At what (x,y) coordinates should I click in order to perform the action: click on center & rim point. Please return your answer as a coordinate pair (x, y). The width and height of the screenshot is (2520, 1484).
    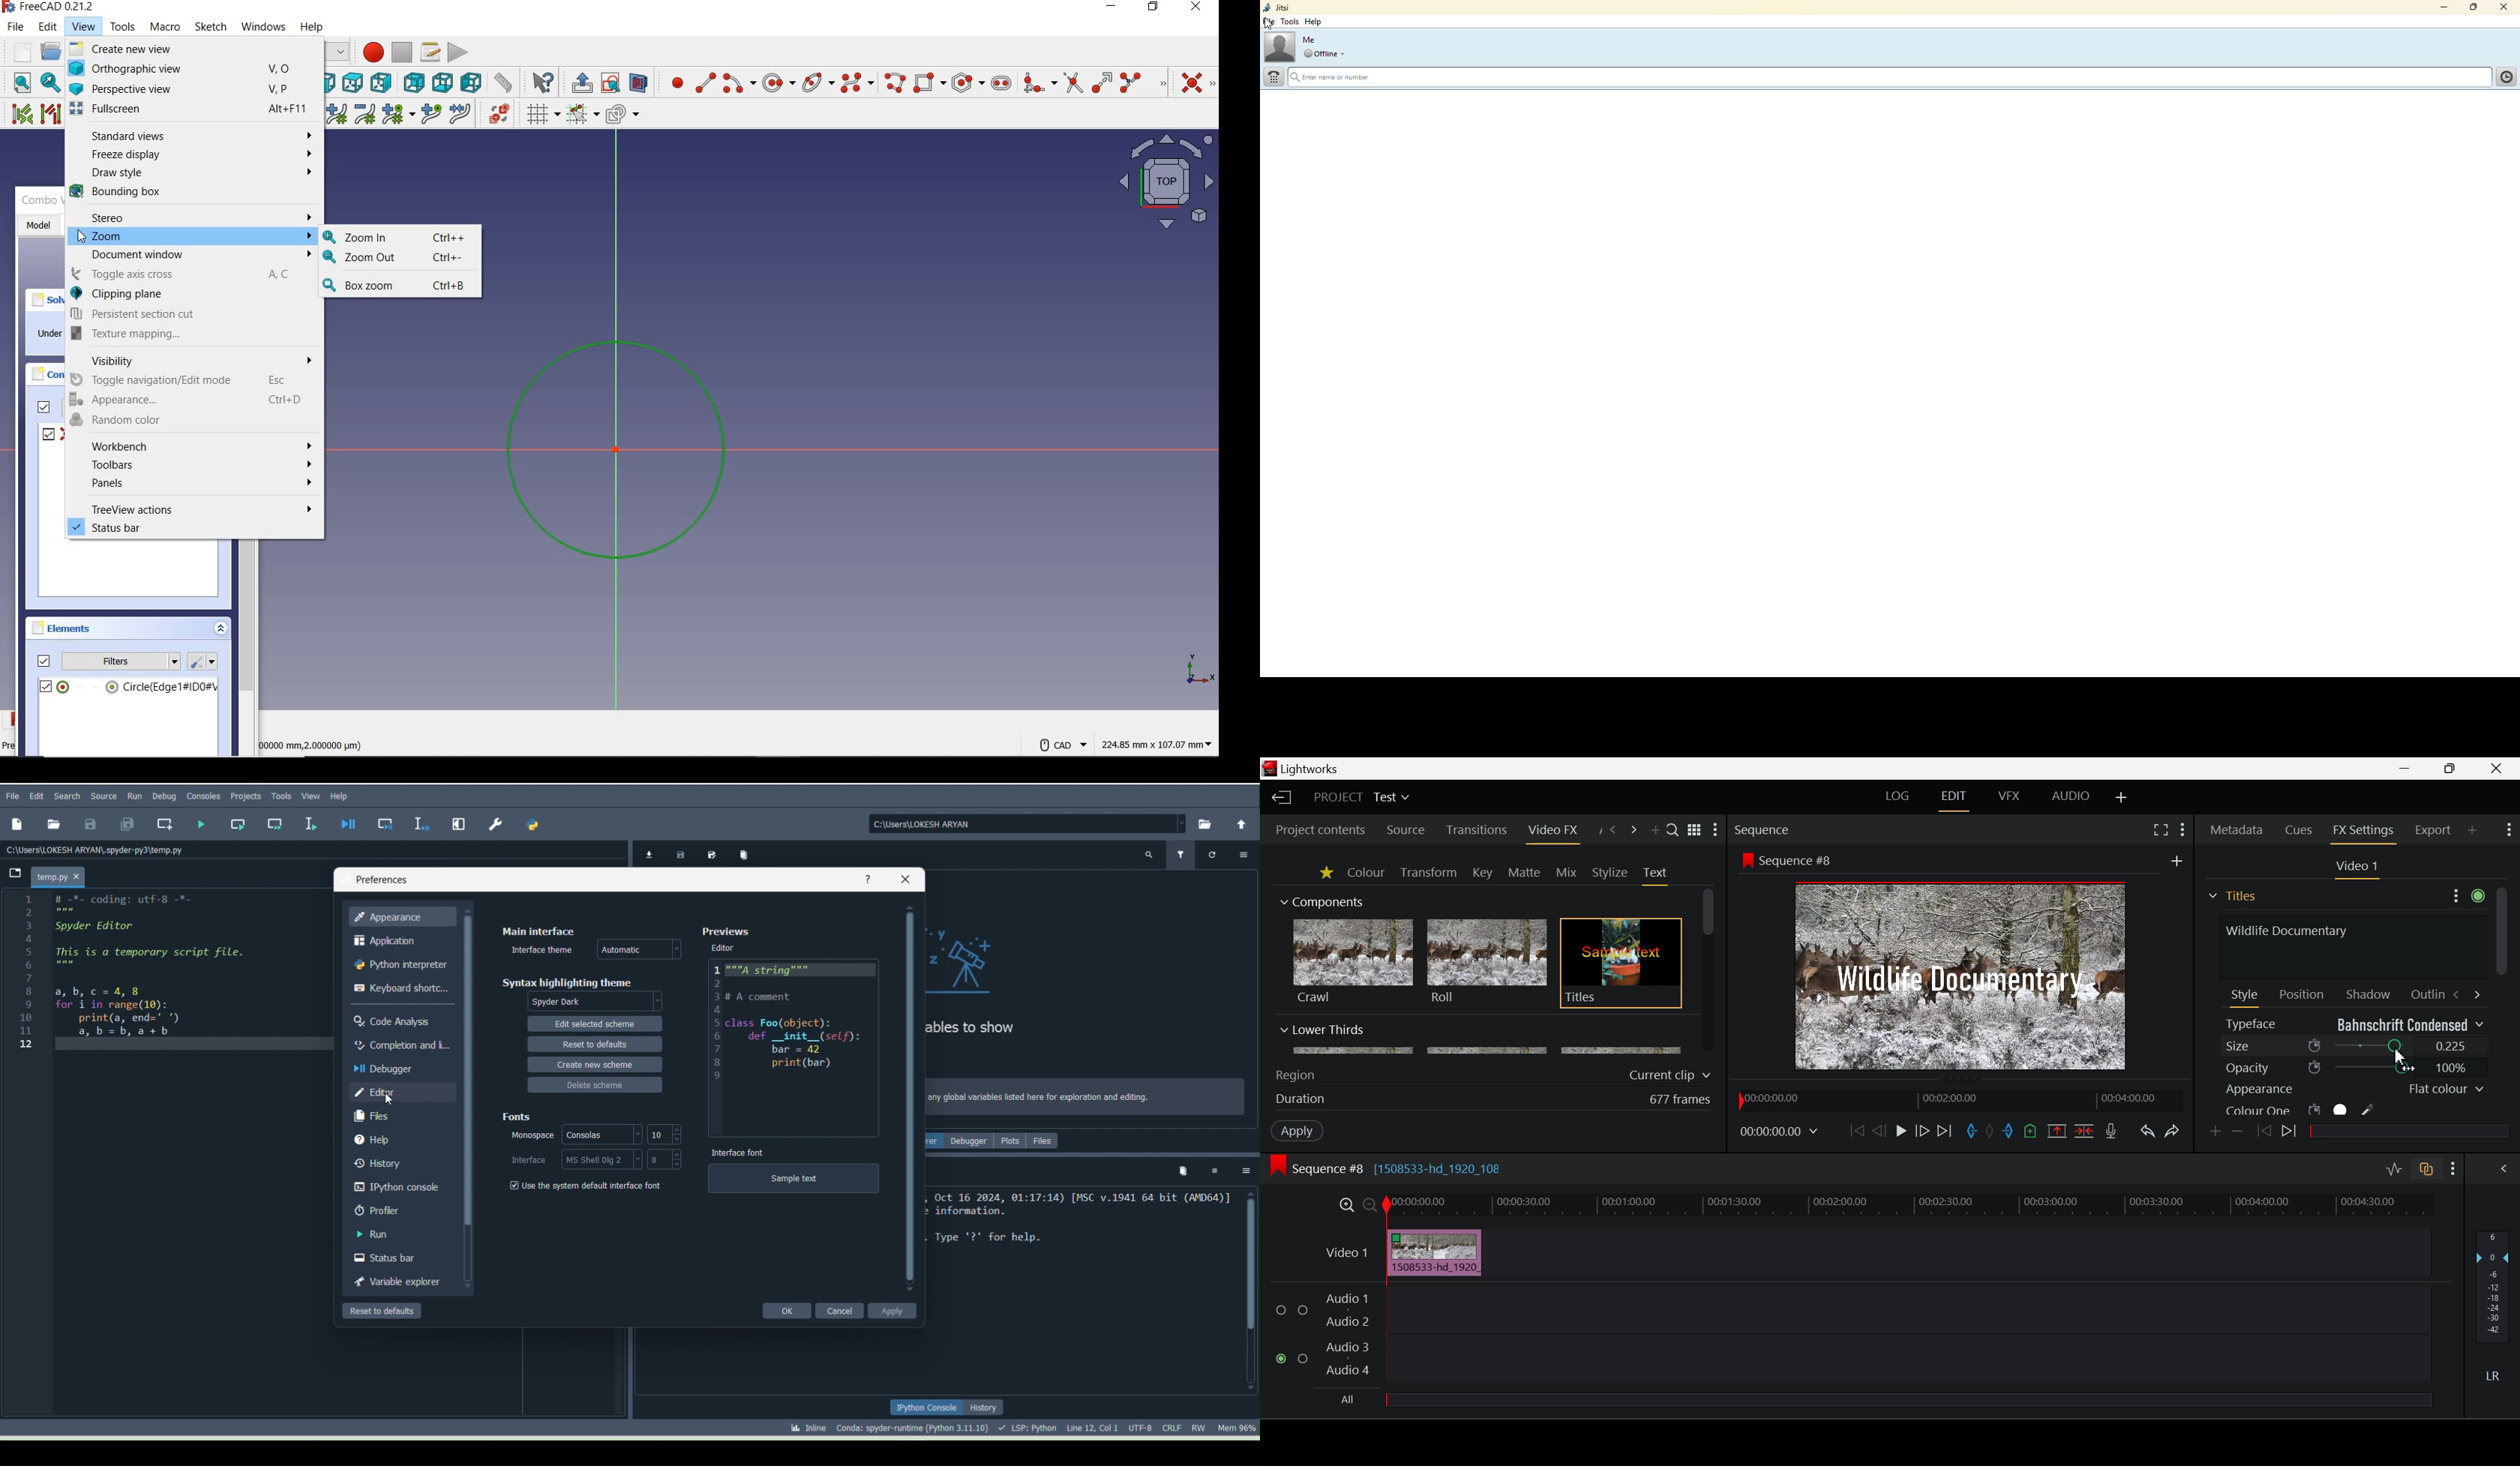
    Looking at the image, I should click on (779, 85).